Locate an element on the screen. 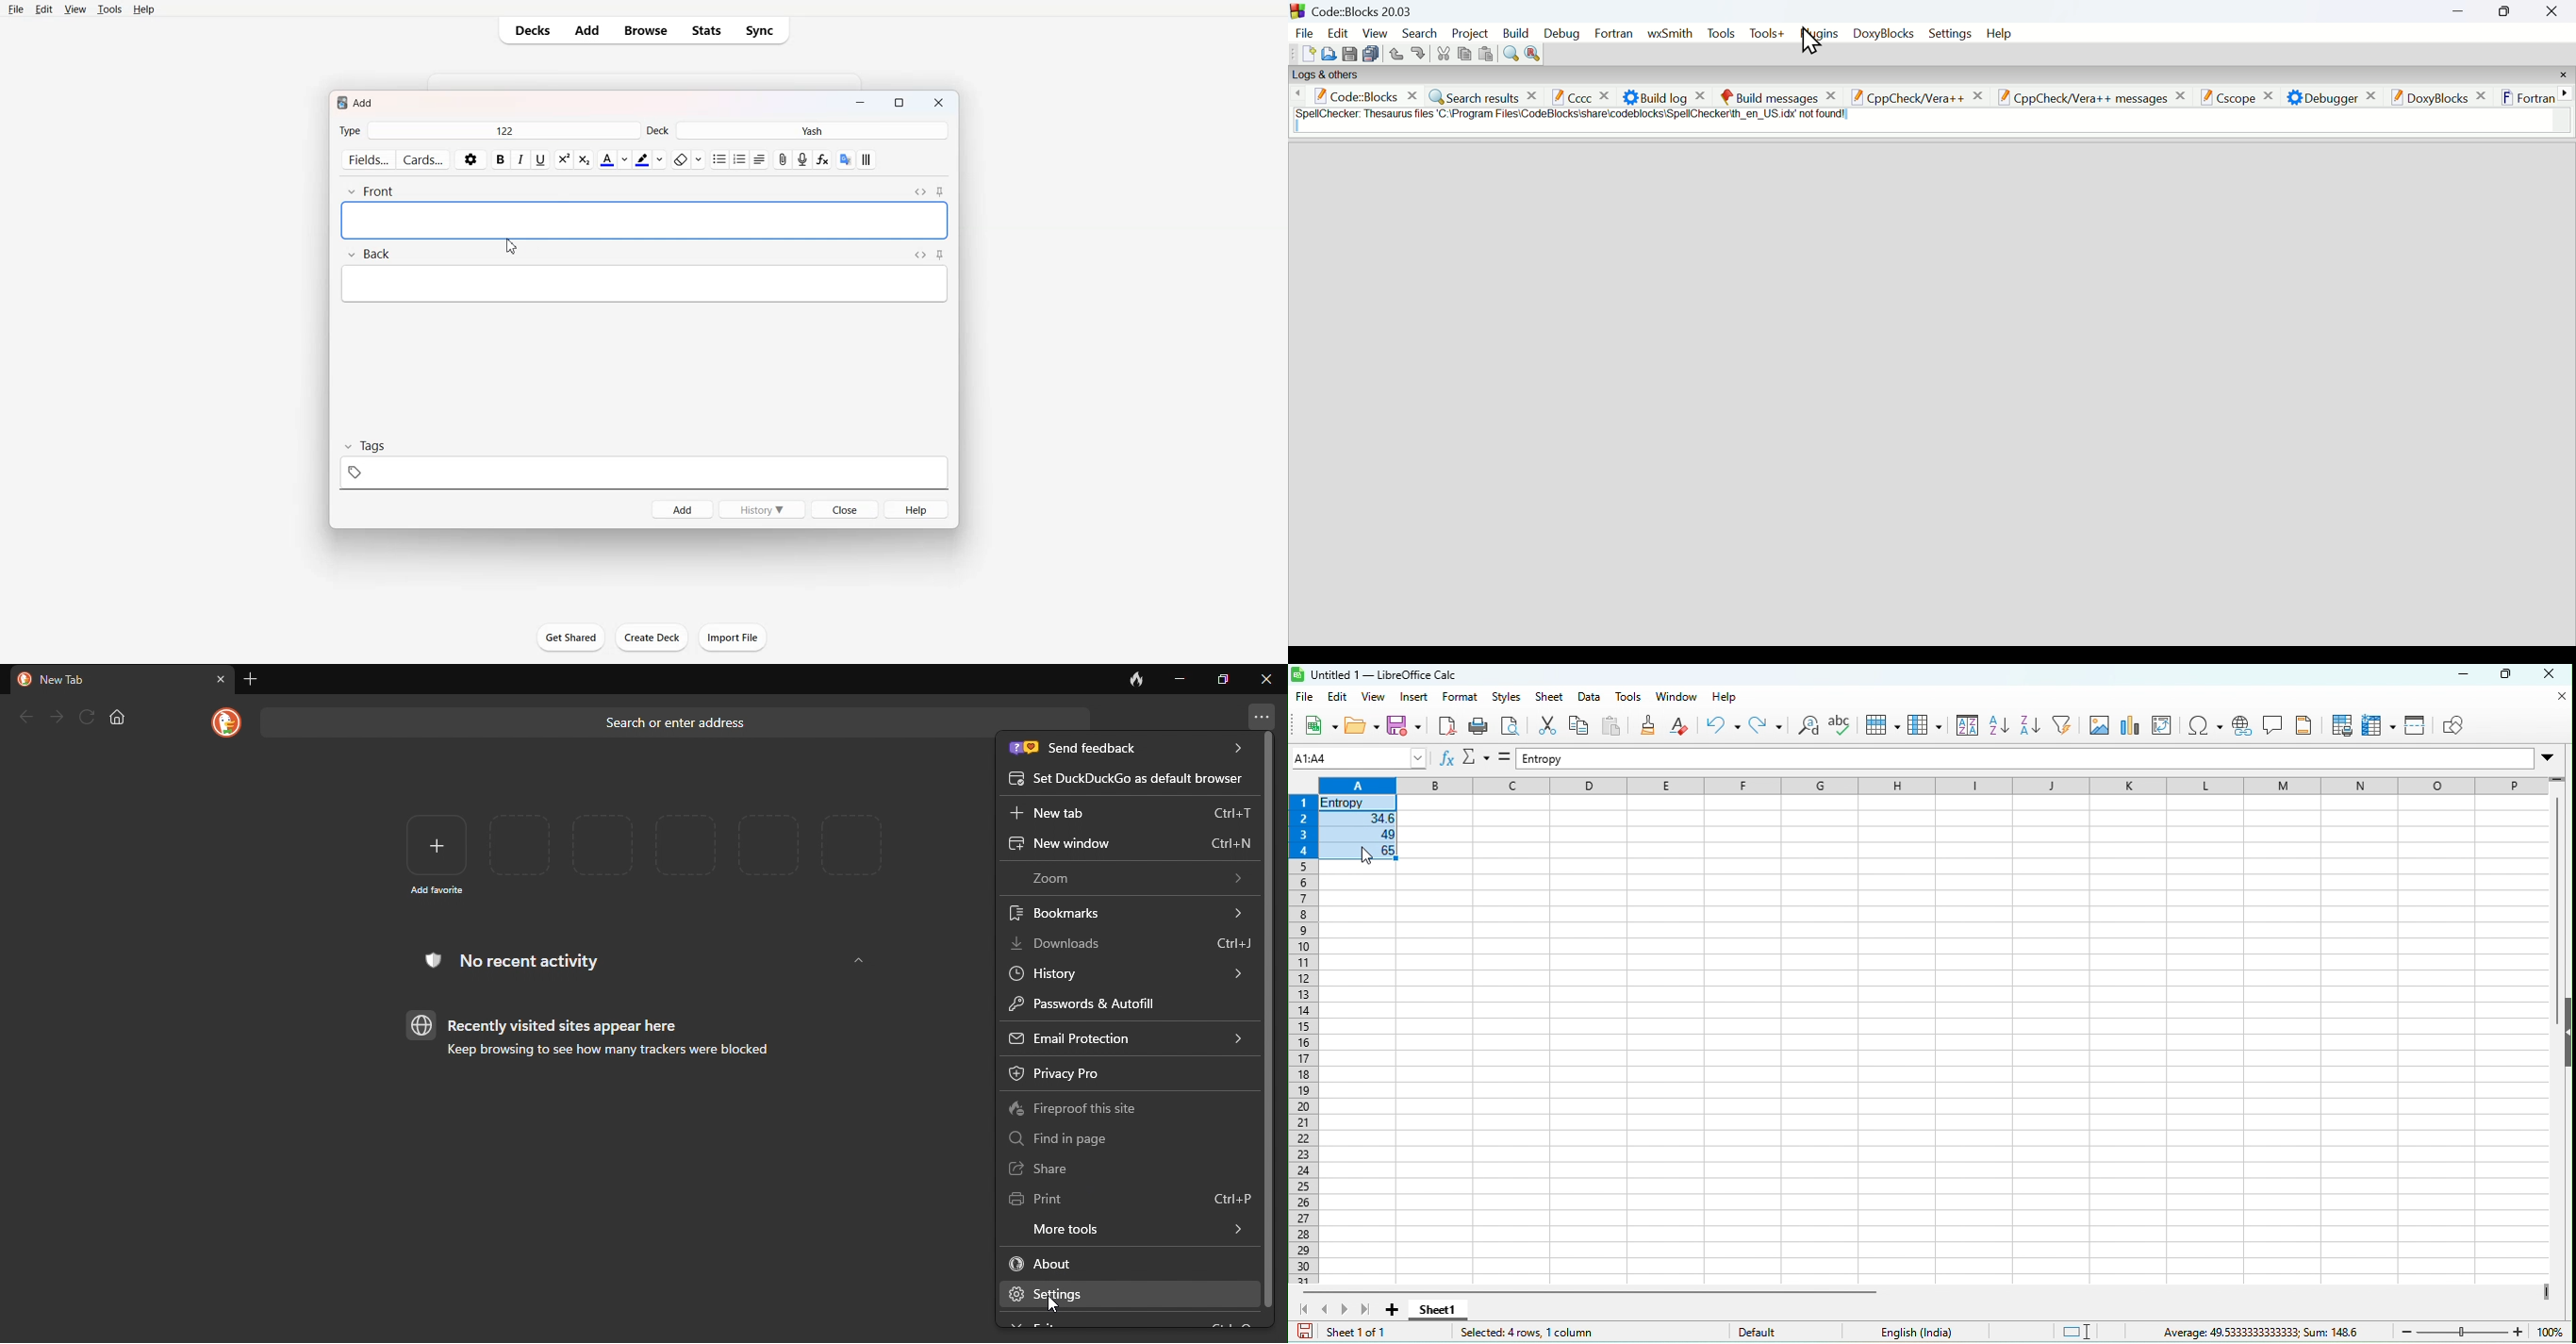 This screenshot has height=1344, width=2576. height is located at coordinates (2564, 1039).